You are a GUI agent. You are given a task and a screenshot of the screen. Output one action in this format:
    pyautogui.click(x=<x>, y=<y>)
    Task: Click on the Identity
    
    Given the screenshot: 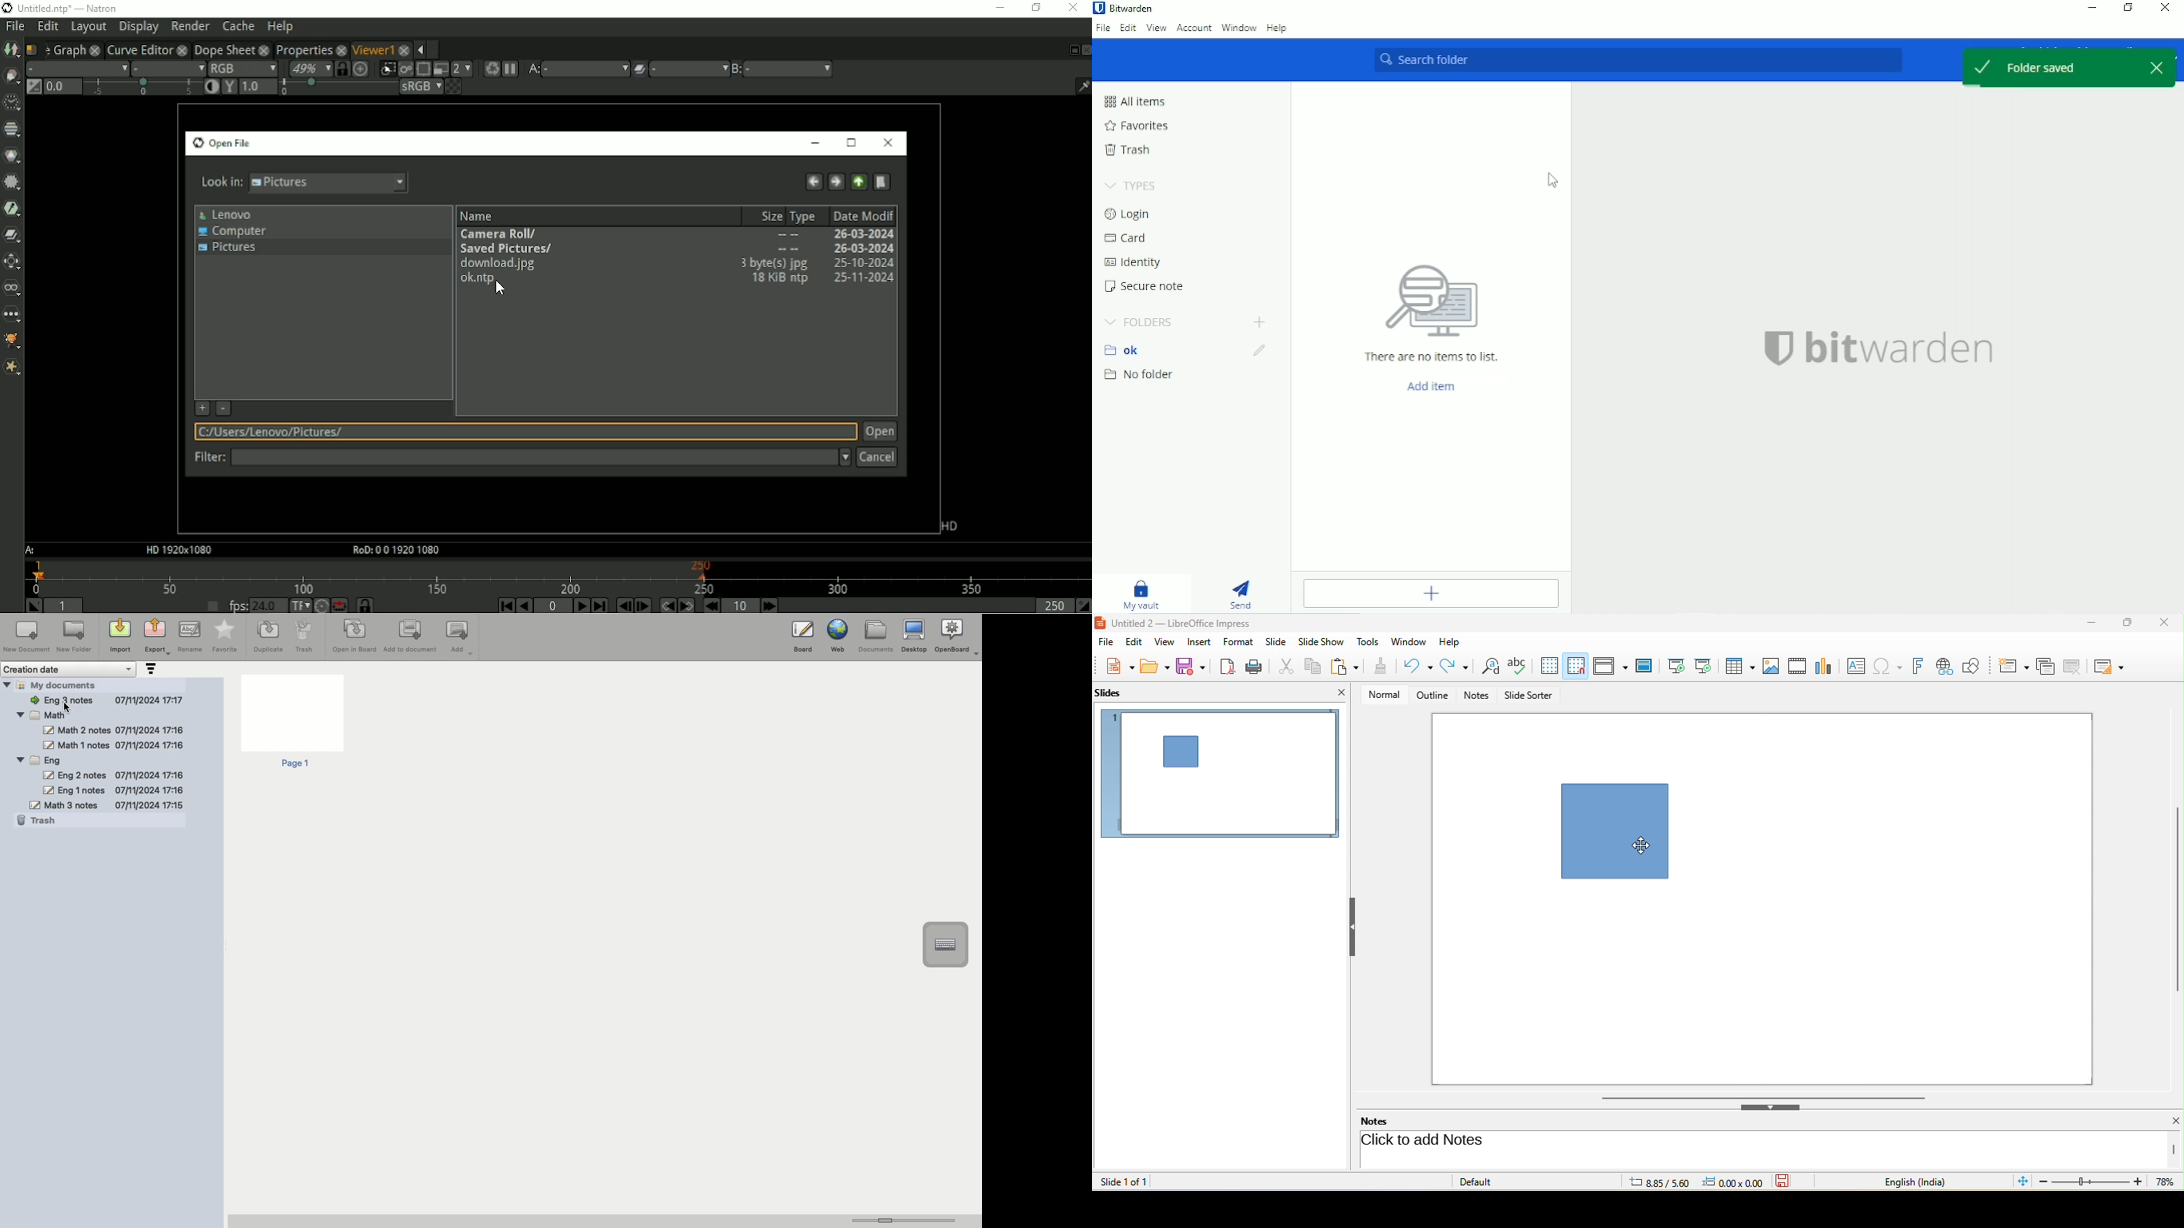 What is the action you would take?
    pyautogui.click(x=1133, y=262)
    